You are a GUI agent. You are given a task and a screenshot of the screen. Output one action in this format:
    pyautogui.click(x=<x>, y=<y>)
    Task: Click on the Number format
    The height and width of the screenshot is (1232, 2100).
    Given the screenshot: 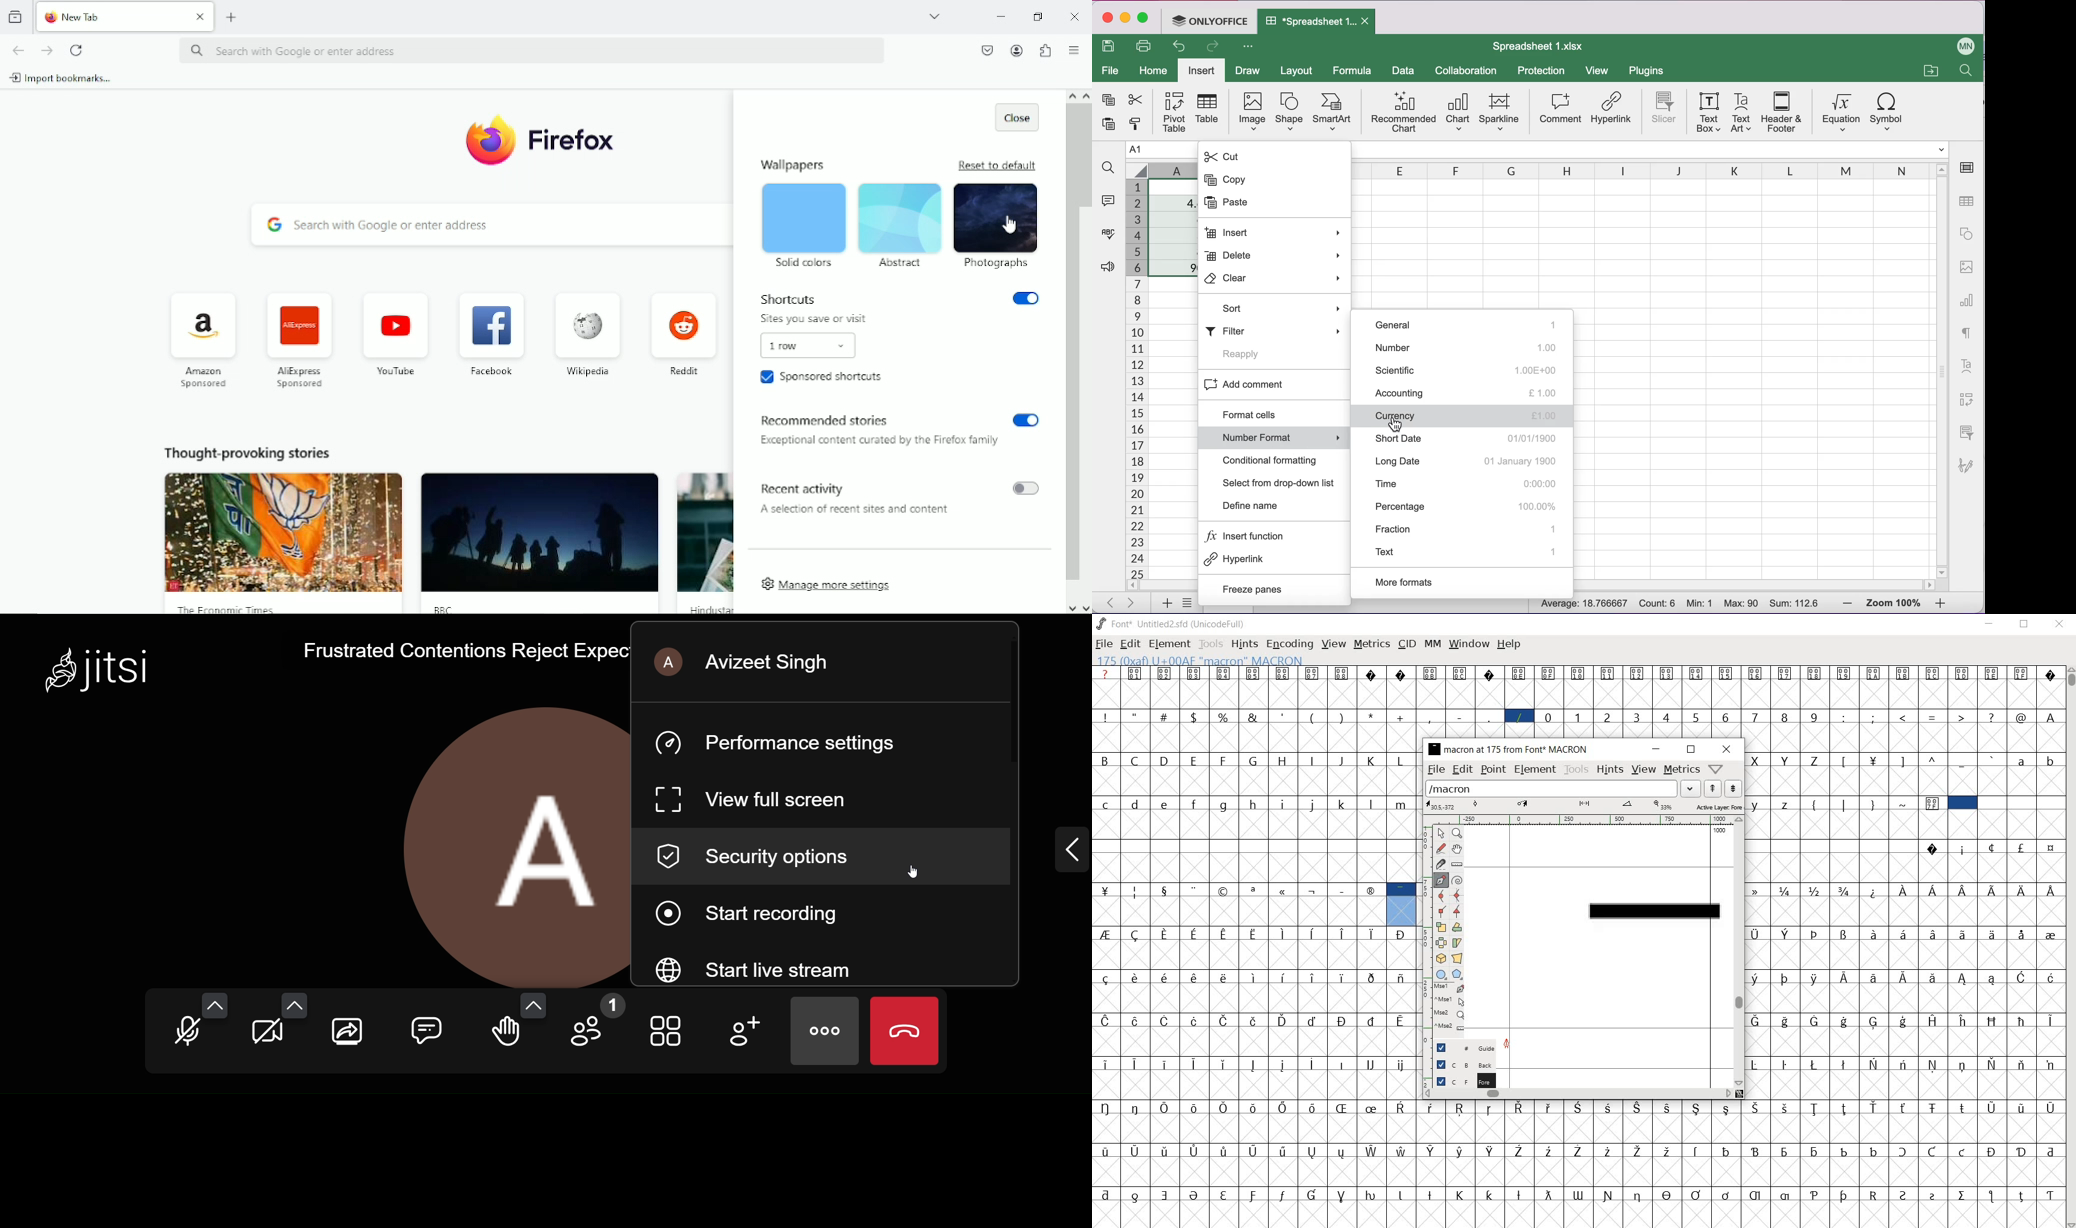 What is the action you would take?
    pyautogui.click(x=1276, y=437)
    